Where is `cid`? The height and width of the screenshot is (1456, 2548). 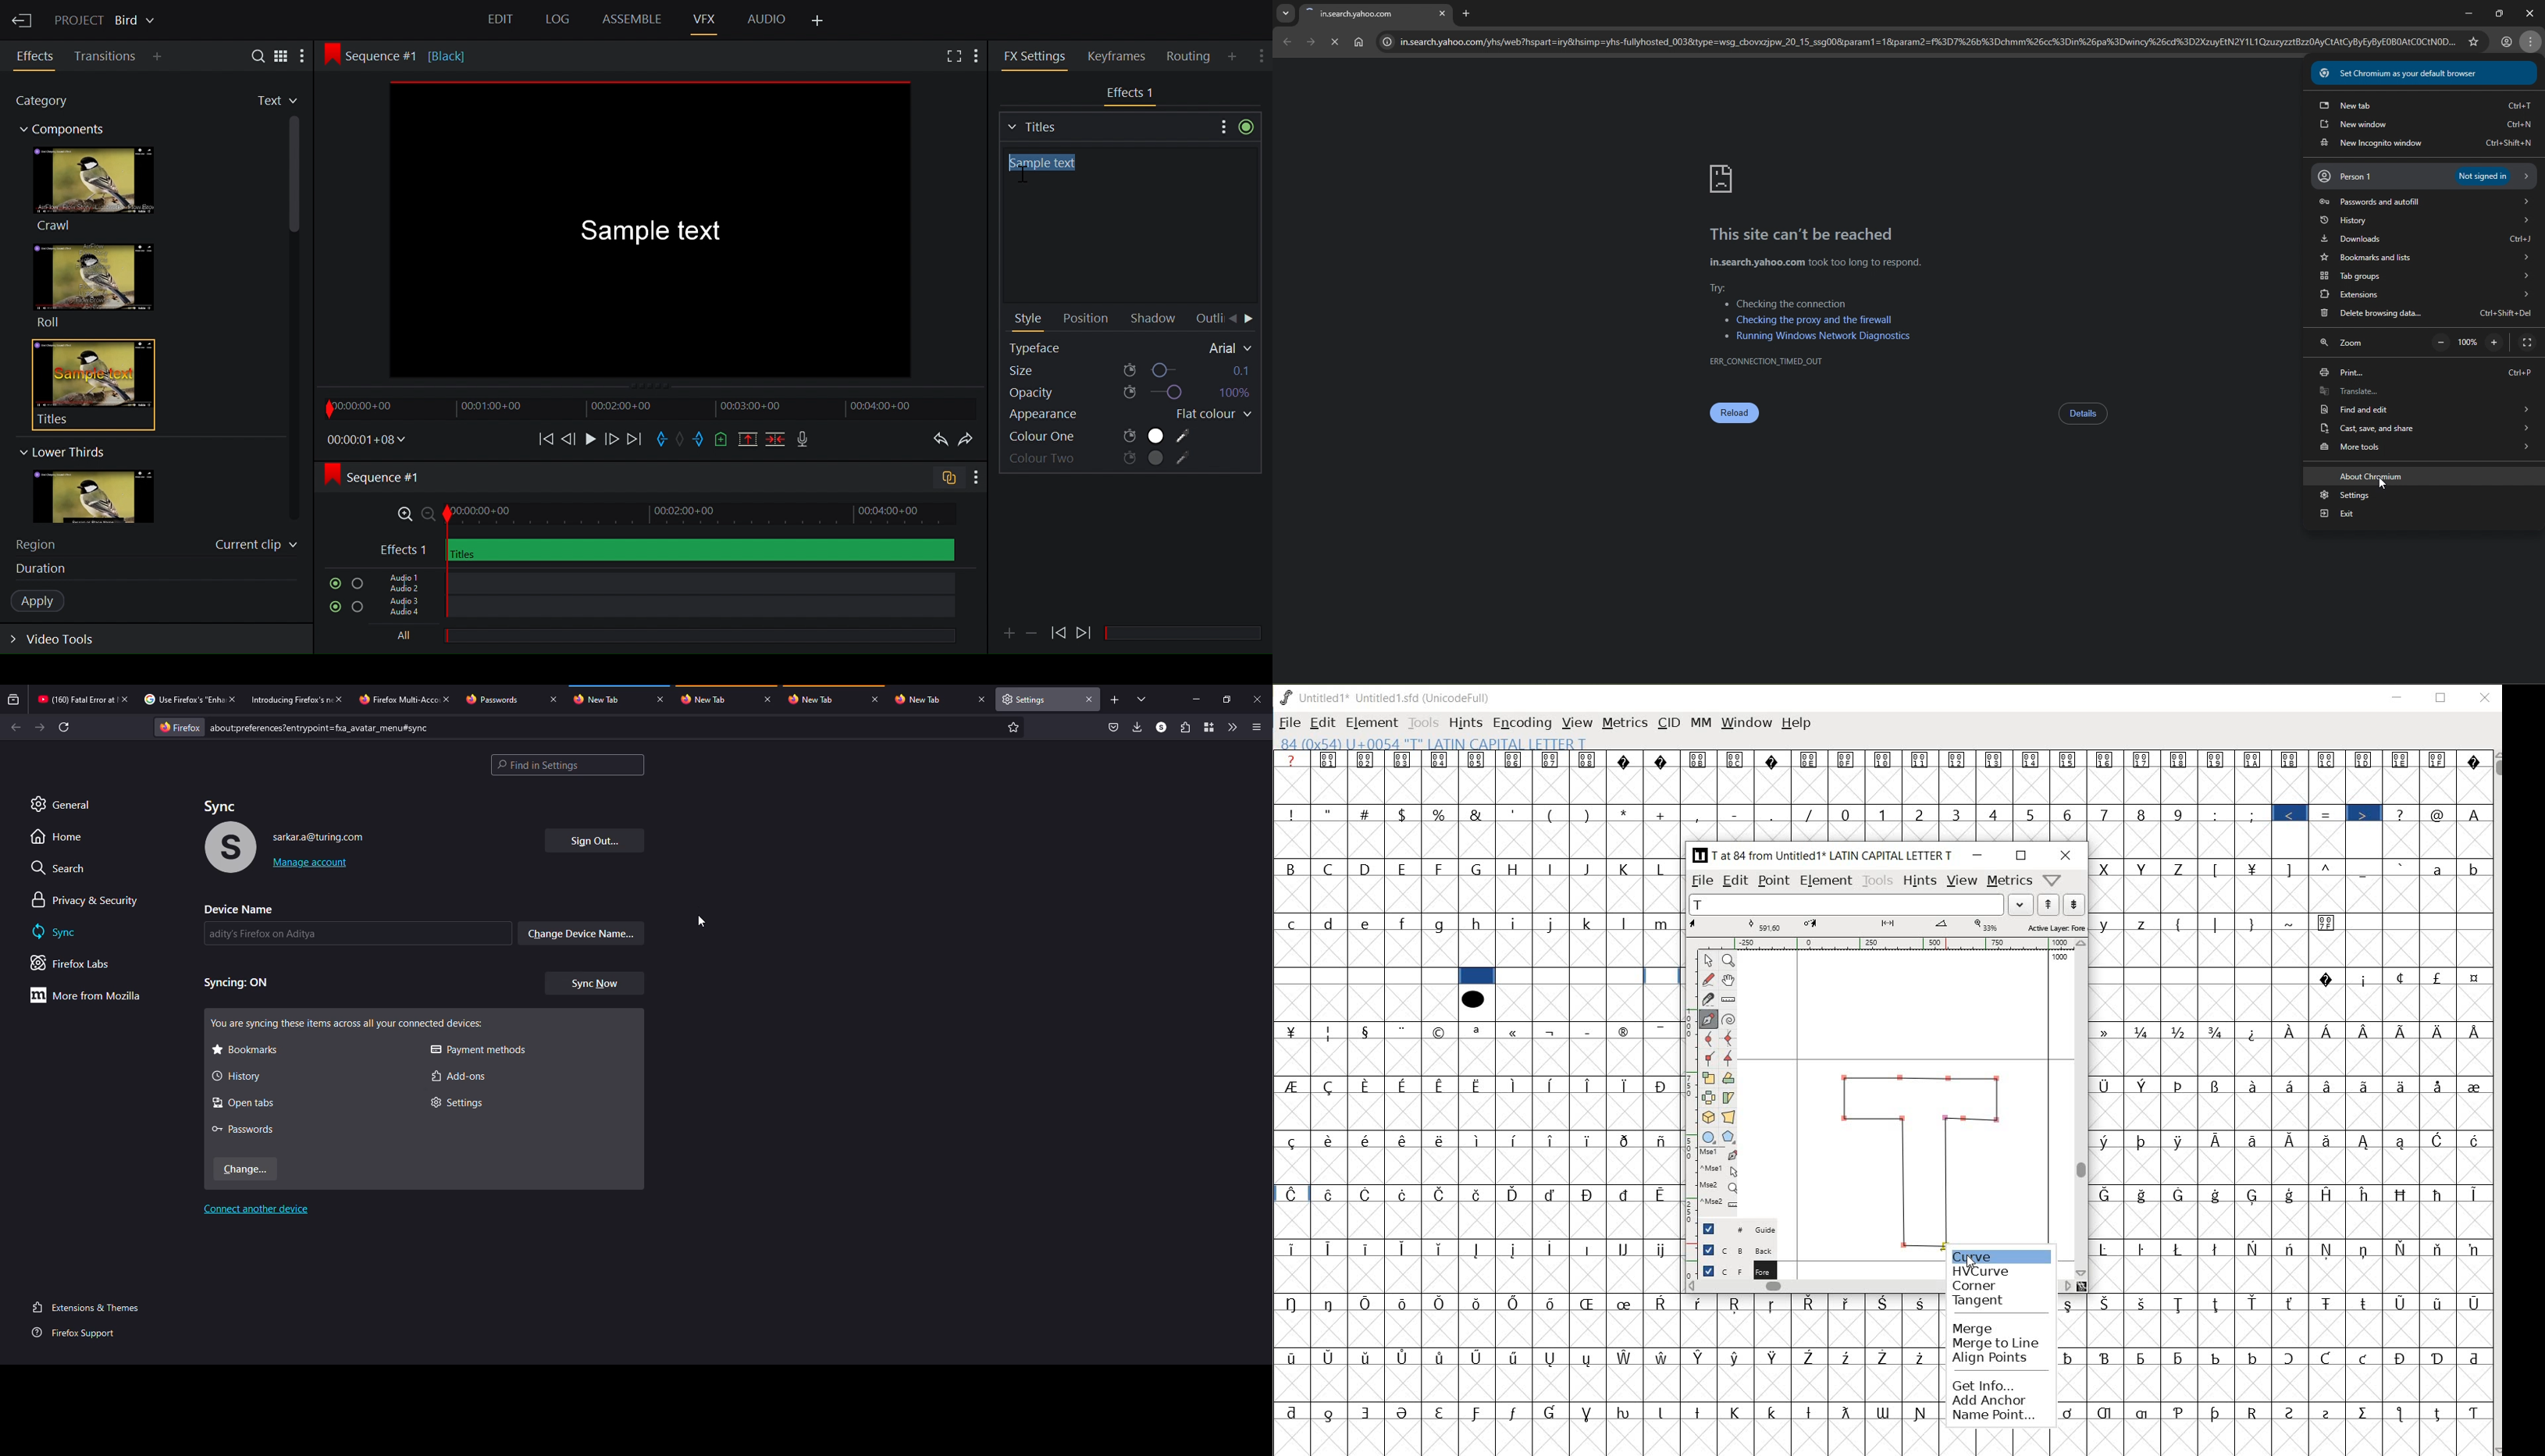
cid is located at coordinates (1667, 725).